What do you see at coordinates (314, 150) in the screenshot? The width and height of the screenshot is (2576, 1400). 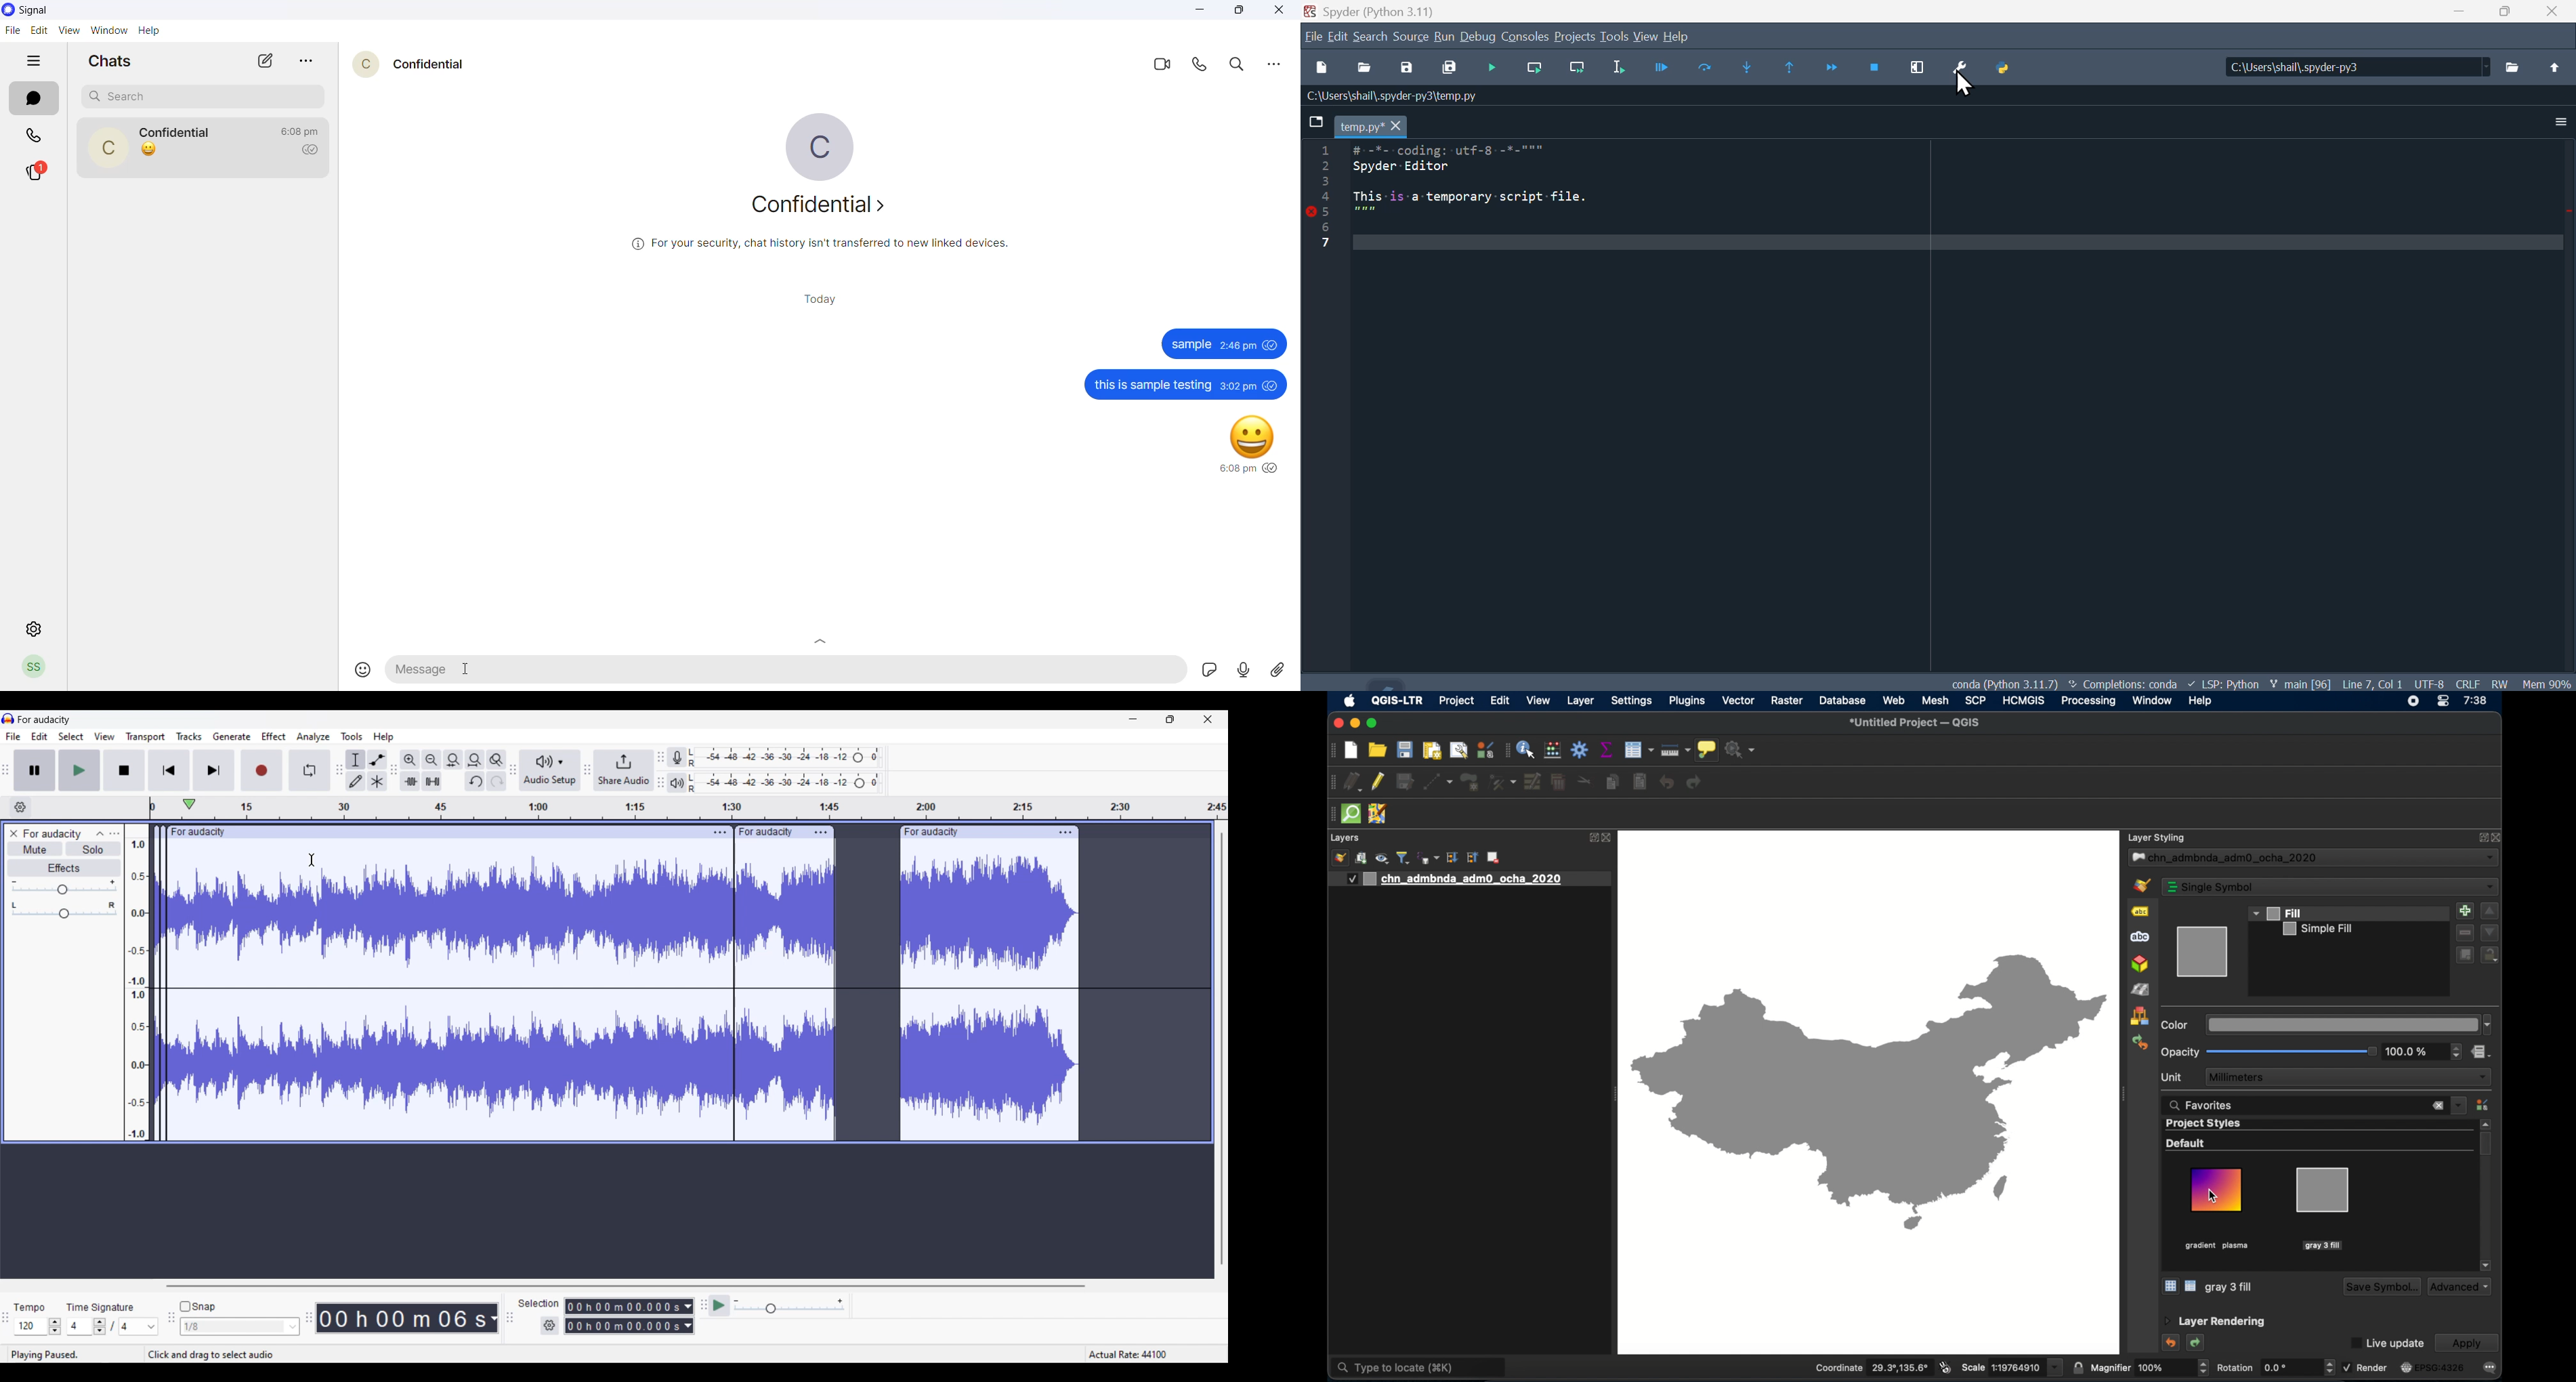 I see `read recipient` at bounding box center [314, 150].